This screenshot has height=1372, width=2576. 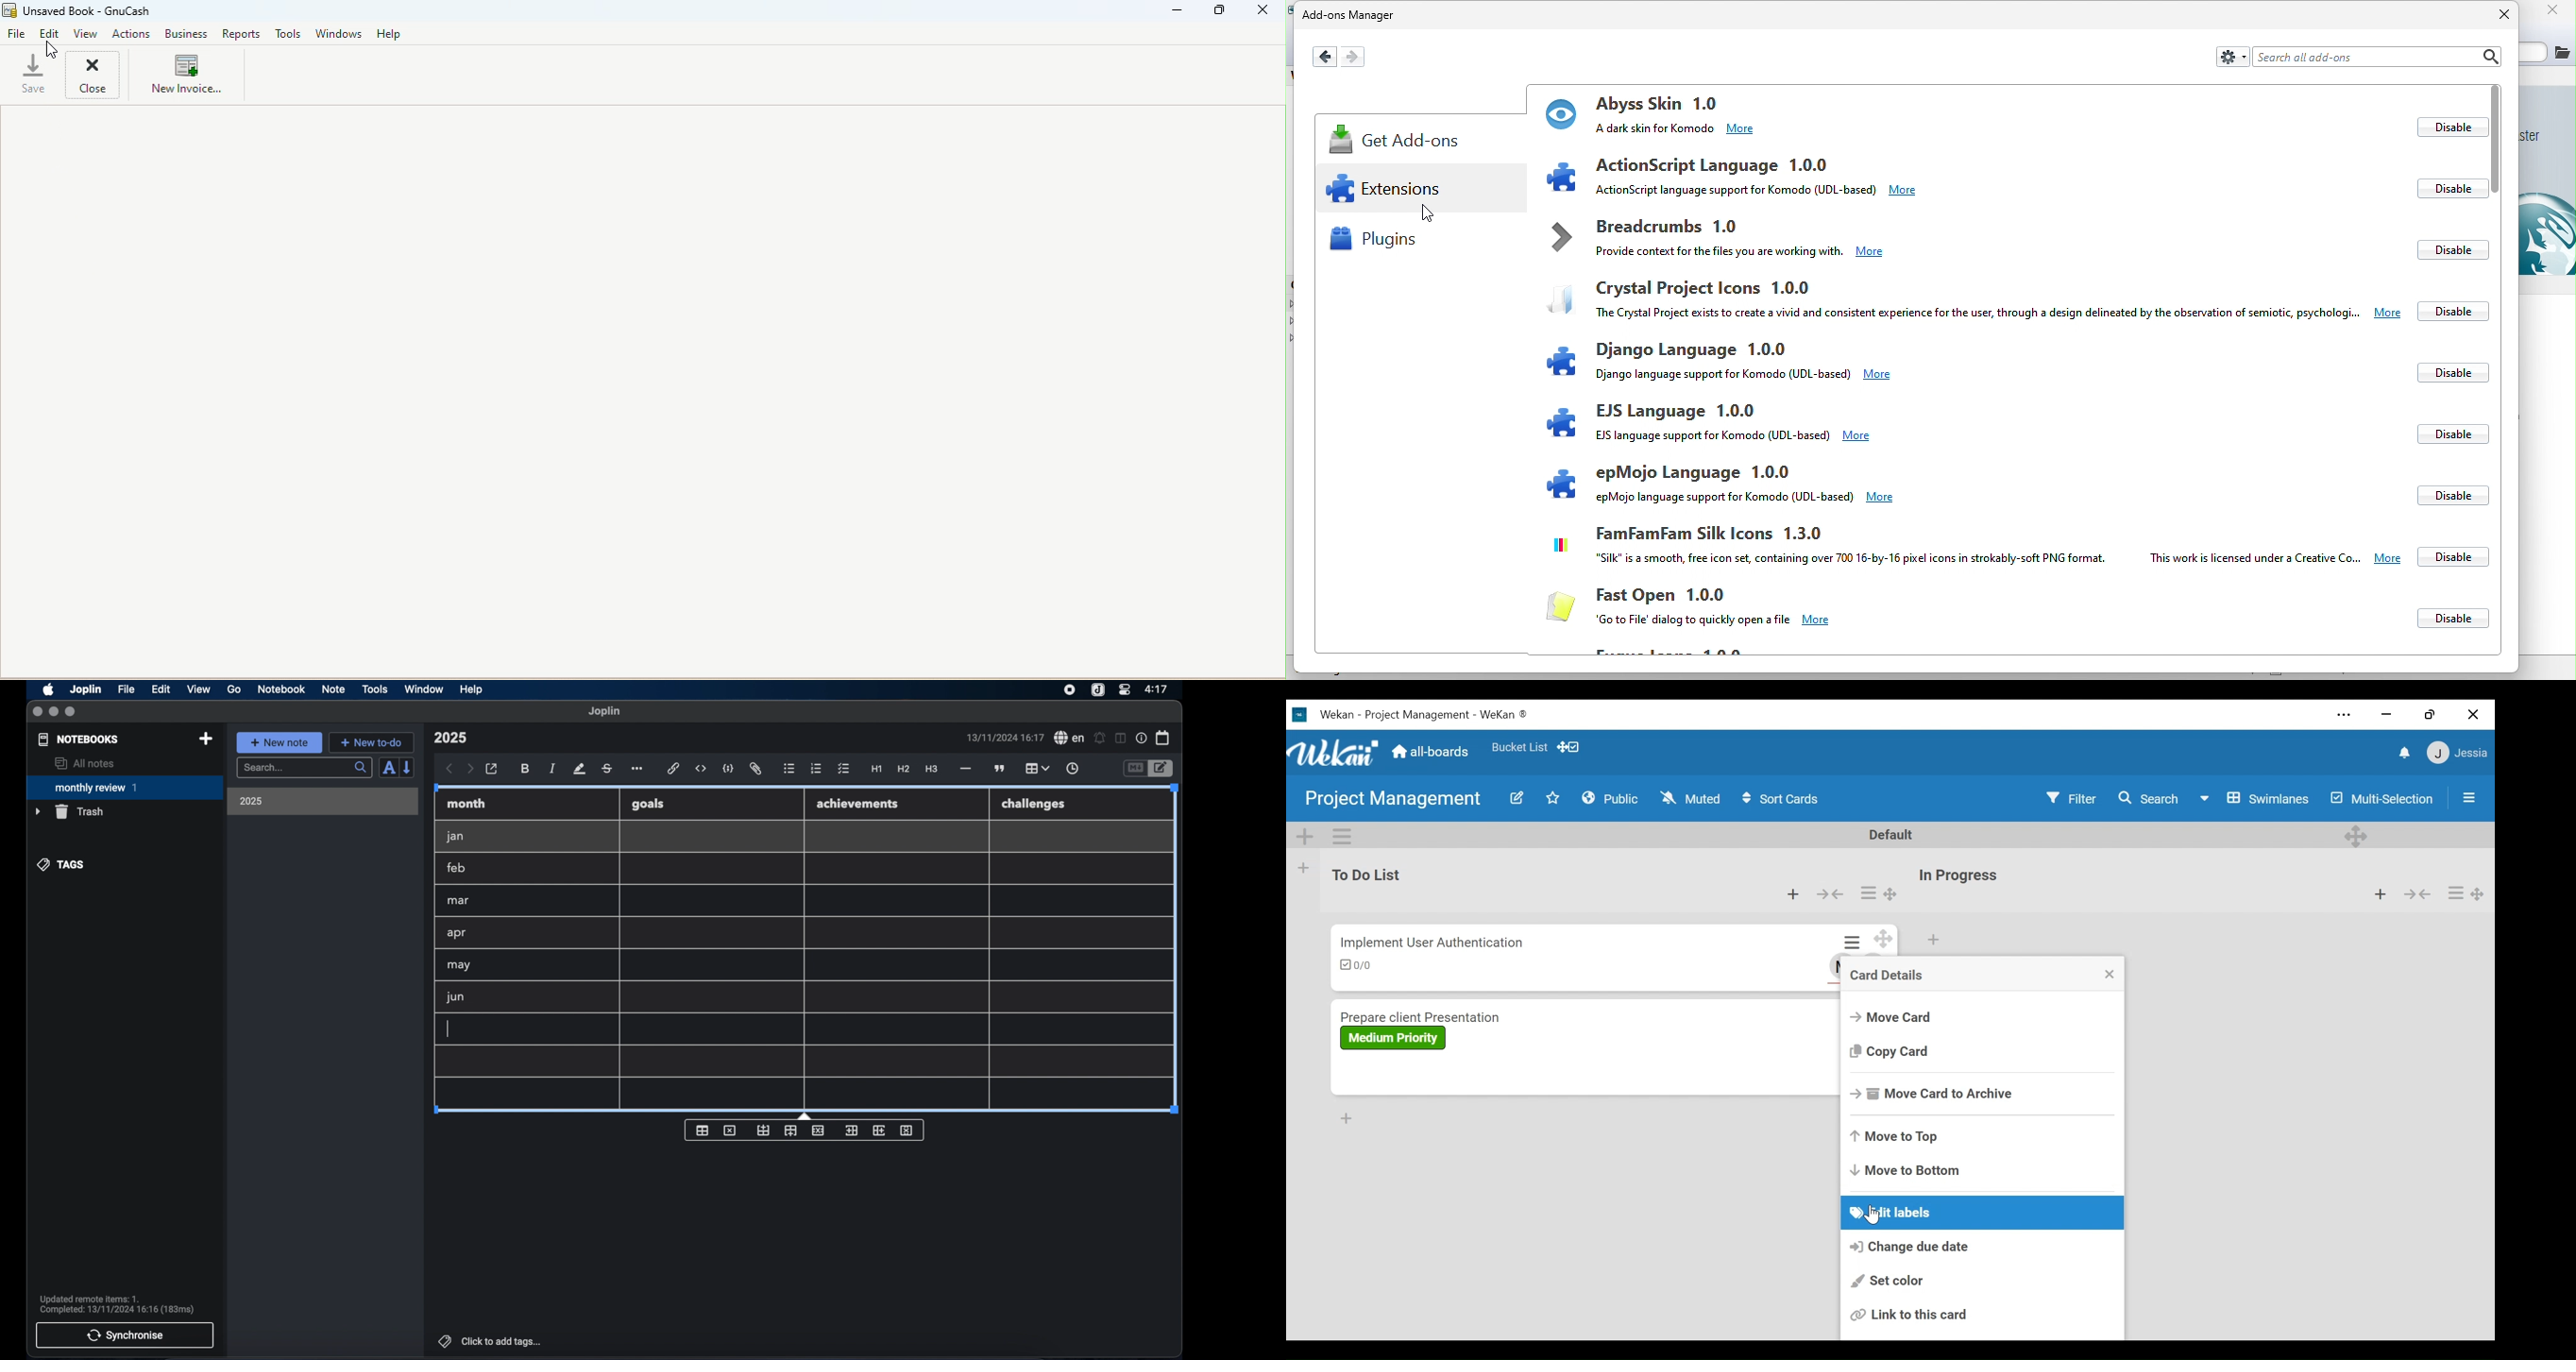 What do you see at coordinates (84, 34) in the screenshot?
I see `View` at bounding box center [84, 34].